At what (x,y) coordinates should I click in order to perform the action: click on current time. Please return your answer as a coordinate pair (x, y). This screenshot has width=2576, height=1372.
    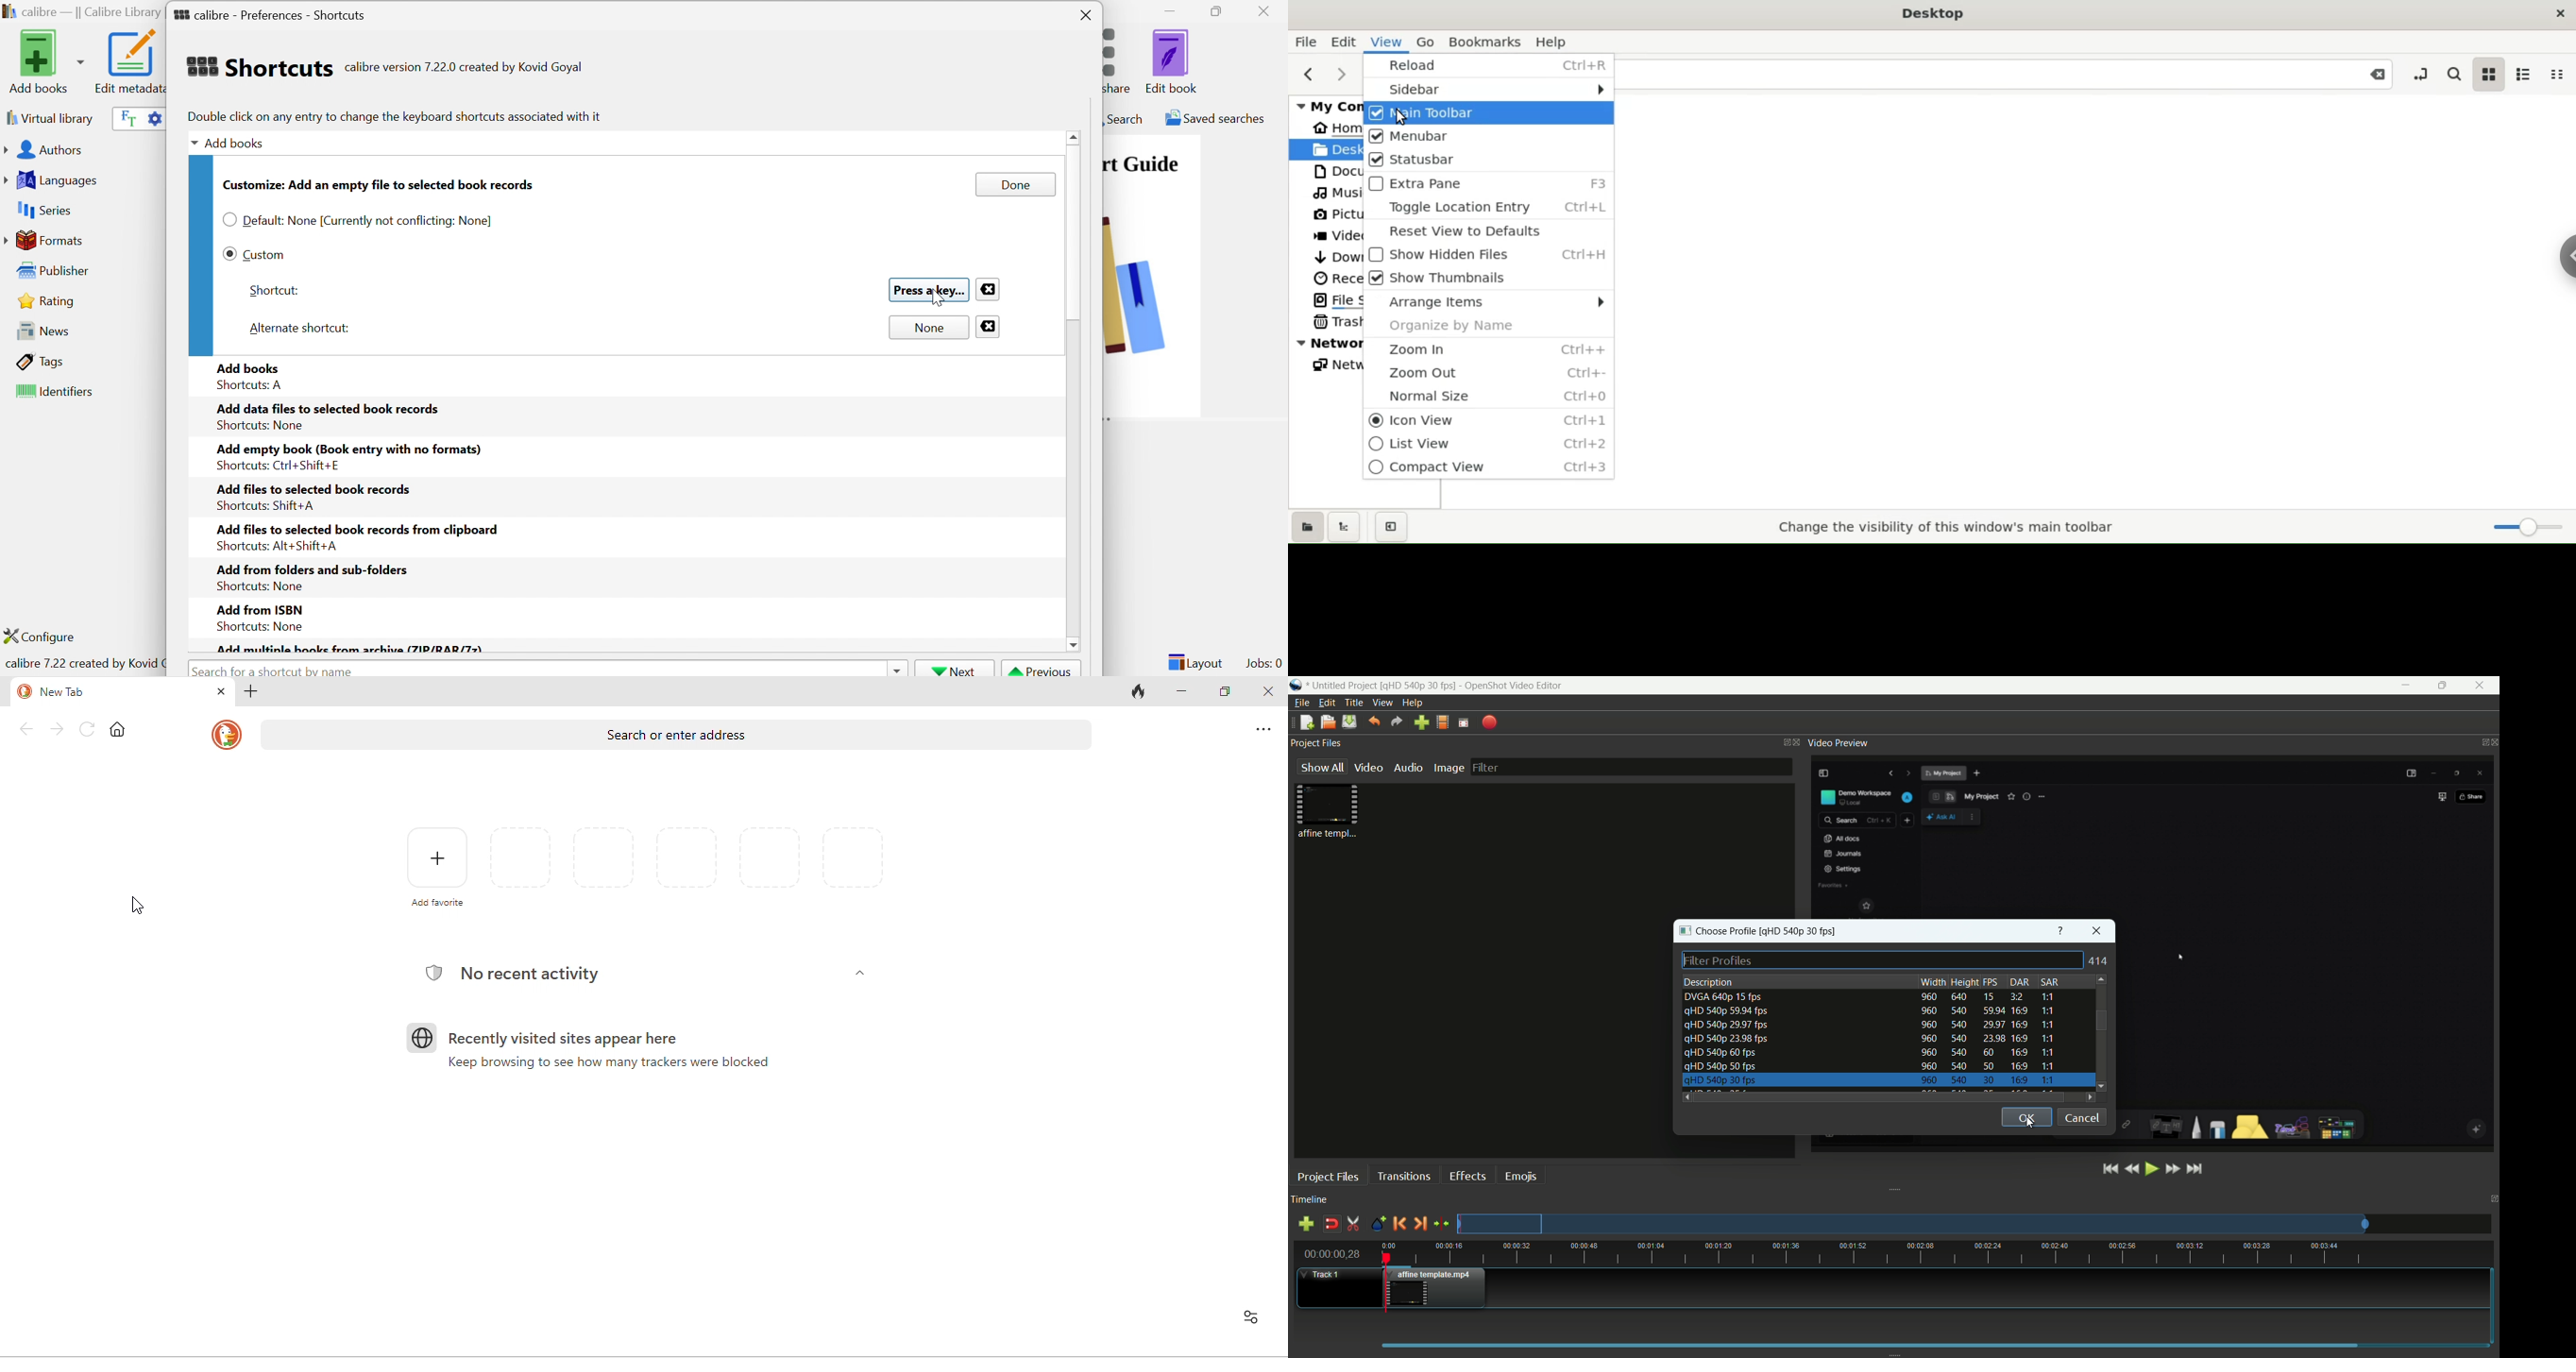
    Looking at the image, I should click on (1332, 1254).